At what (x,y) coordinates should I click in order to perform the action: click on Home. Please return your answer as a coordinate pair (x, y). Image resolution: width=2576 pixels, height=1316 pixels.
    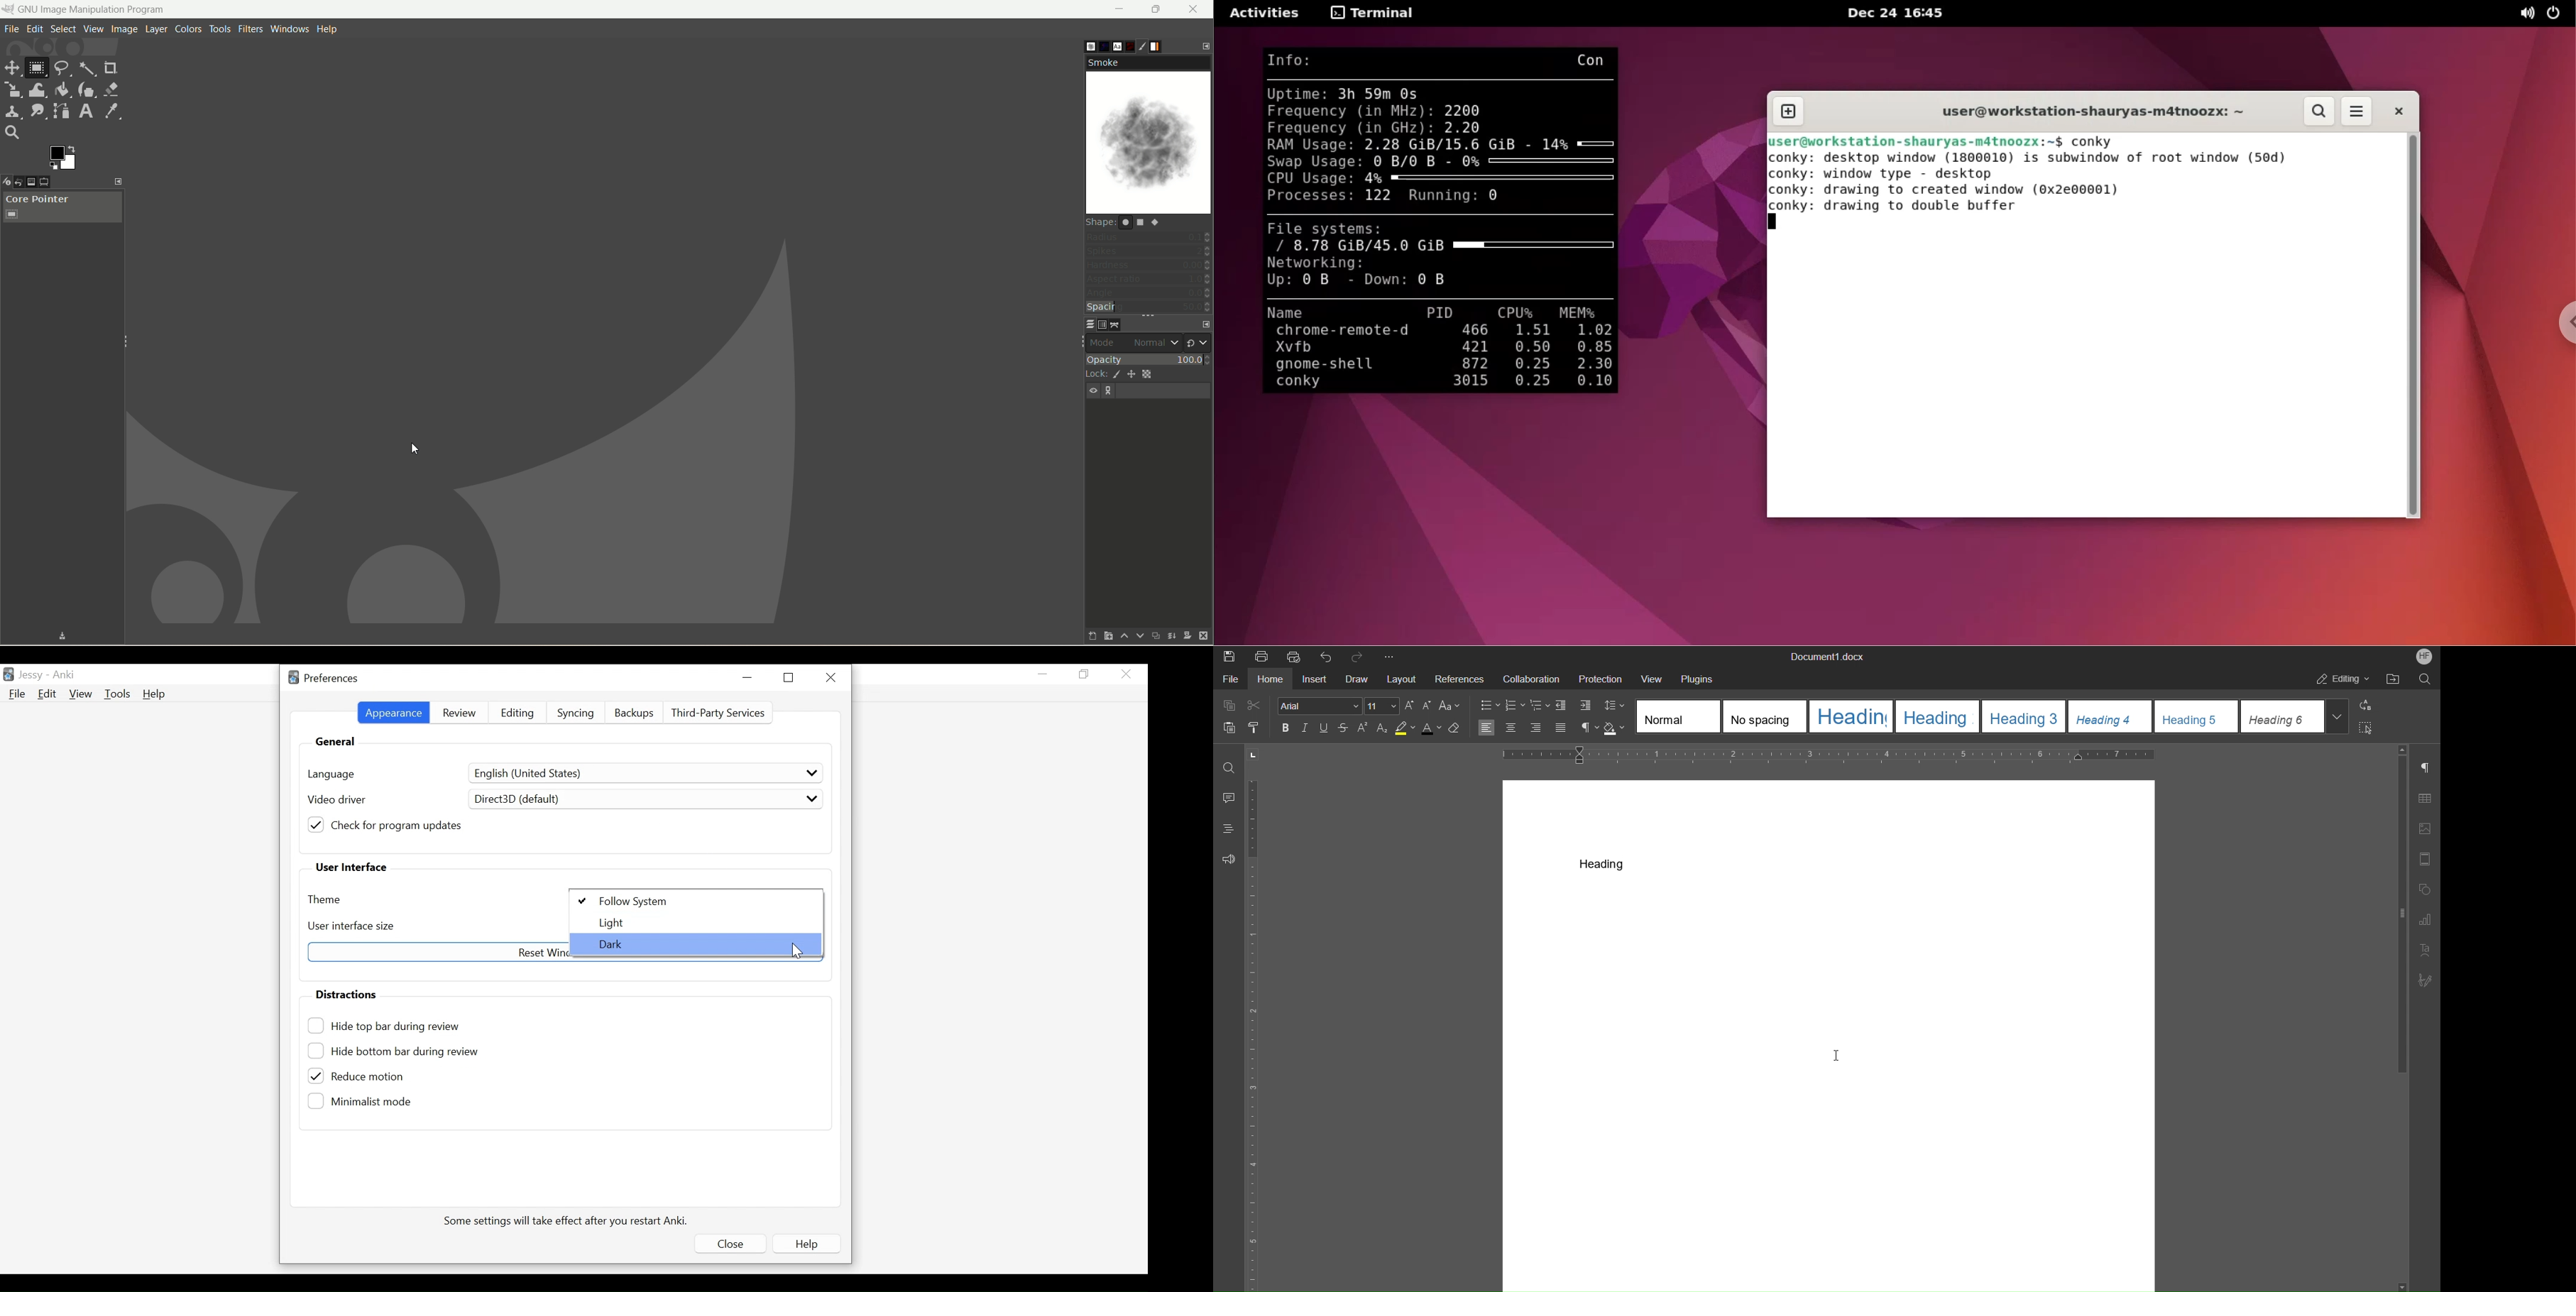
    Looking at the image, I should click on (1272, 682).